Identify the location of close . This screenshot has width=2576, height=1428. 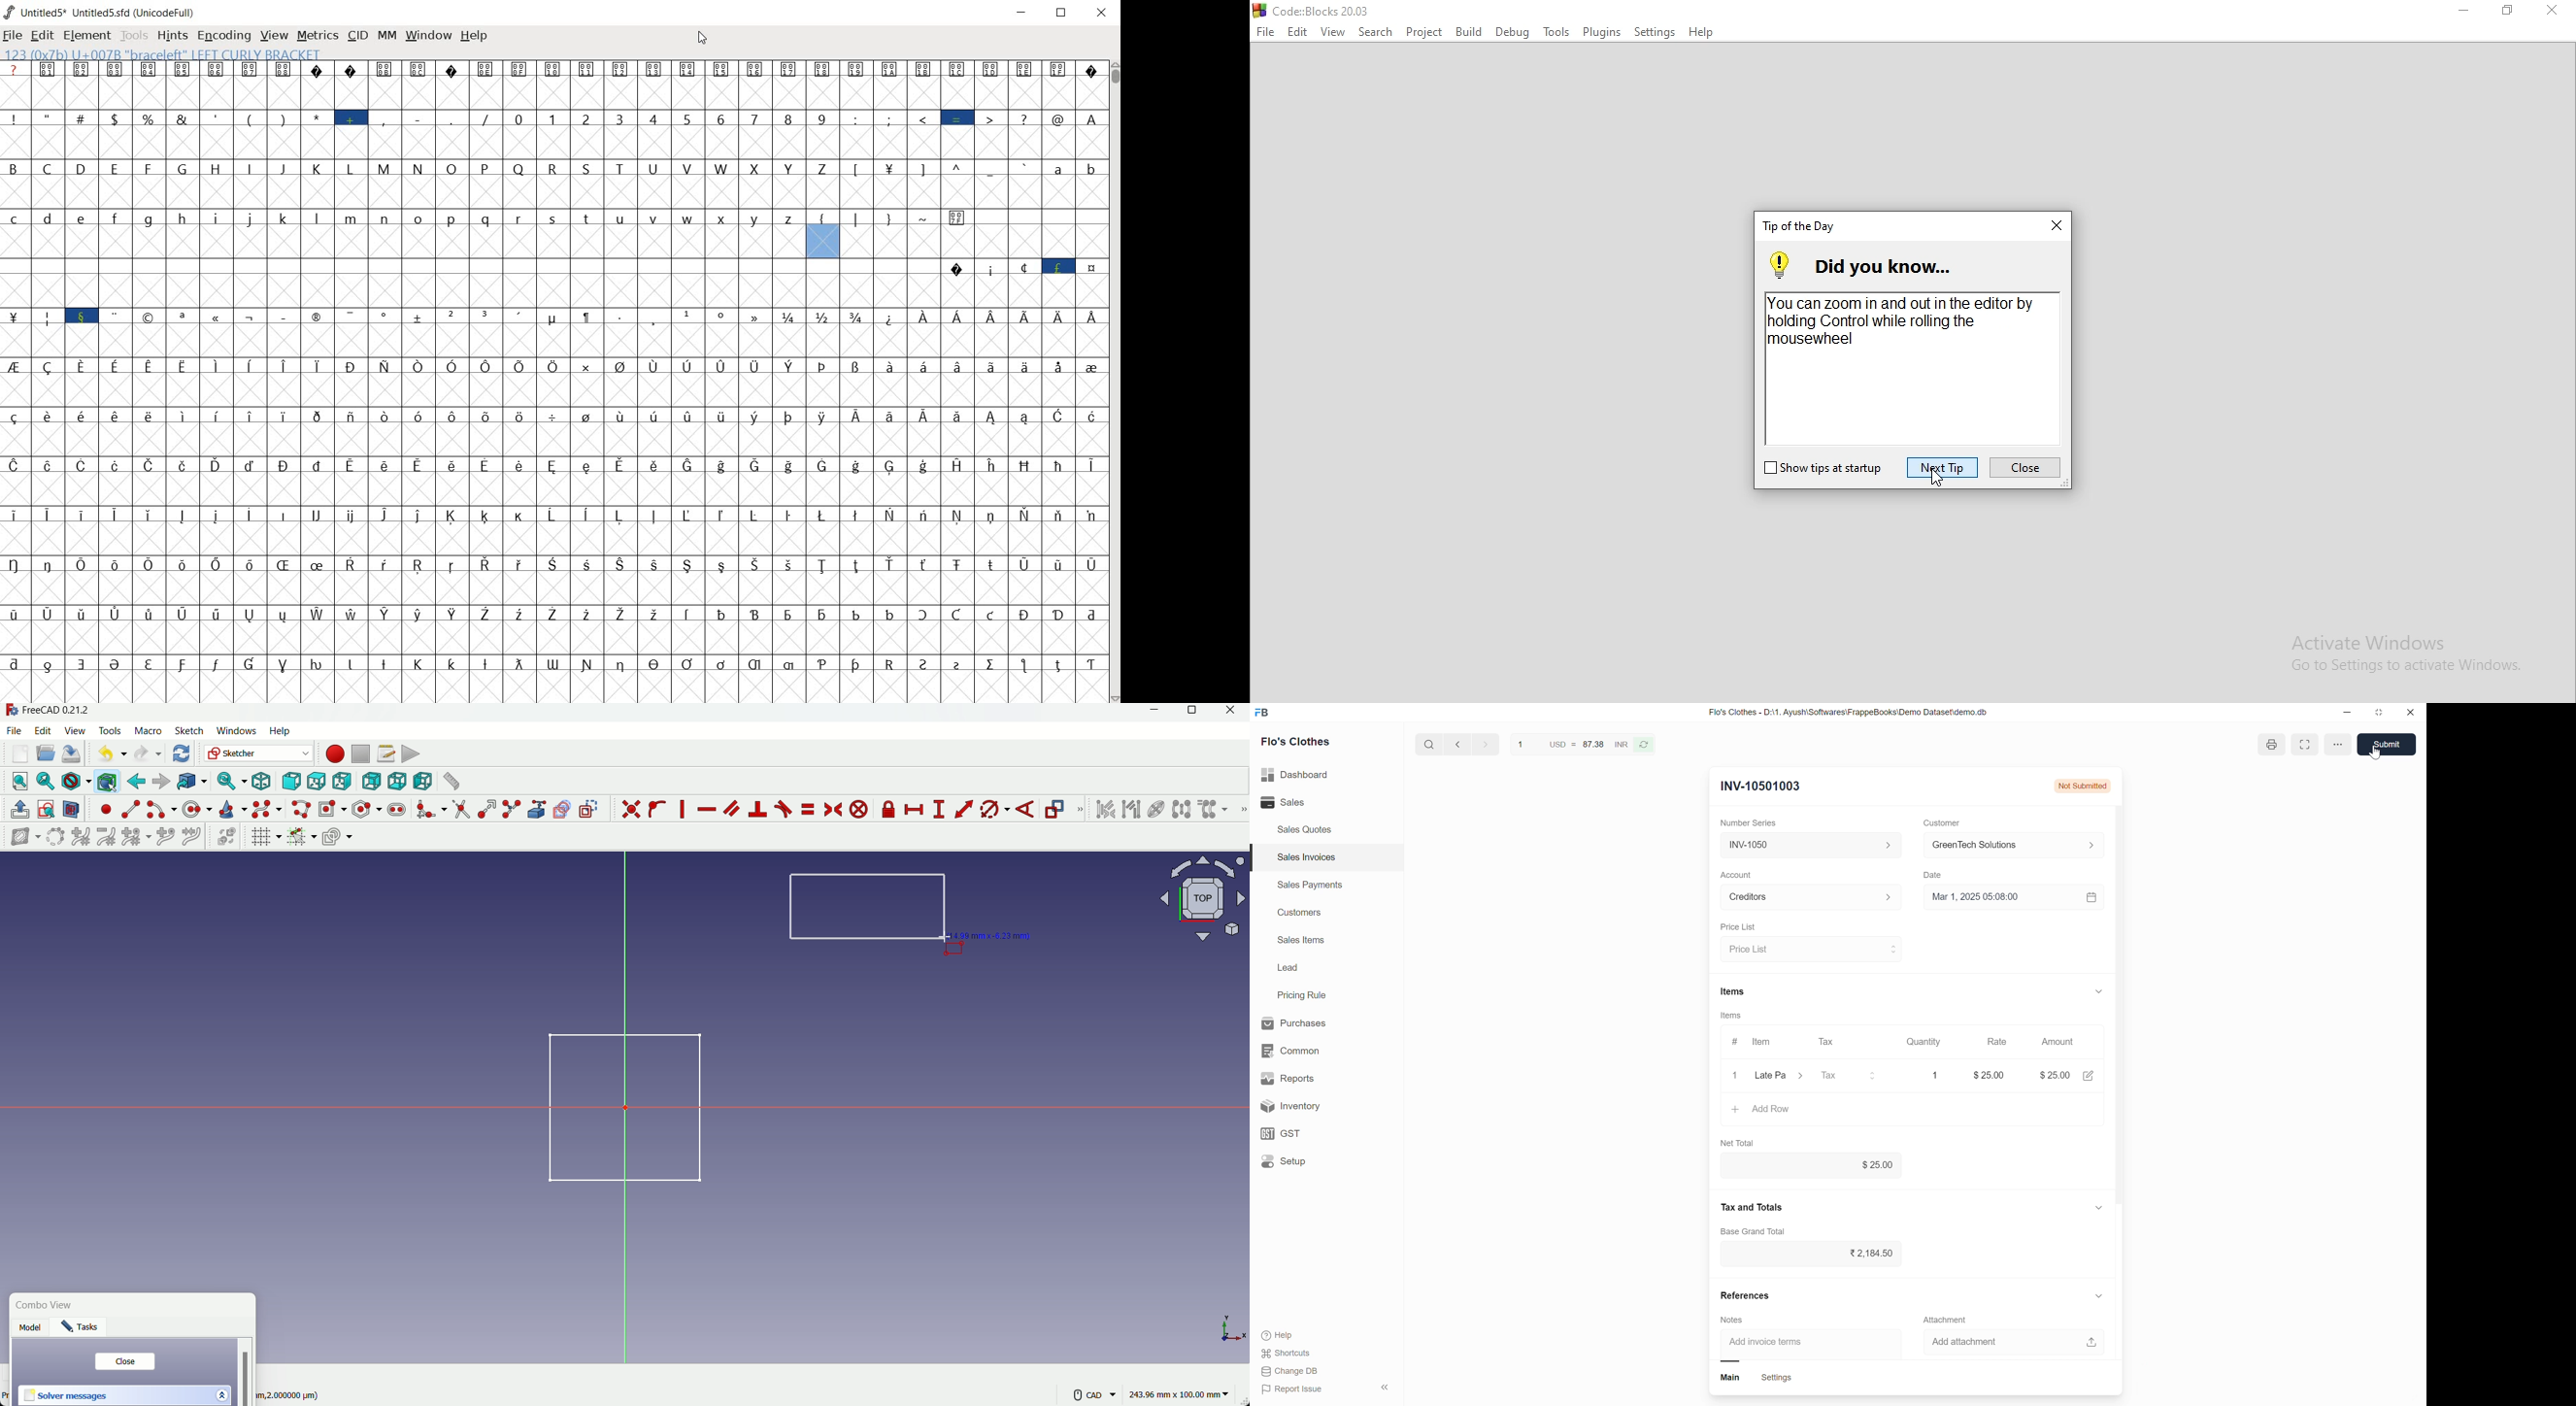
(1731, 1078).